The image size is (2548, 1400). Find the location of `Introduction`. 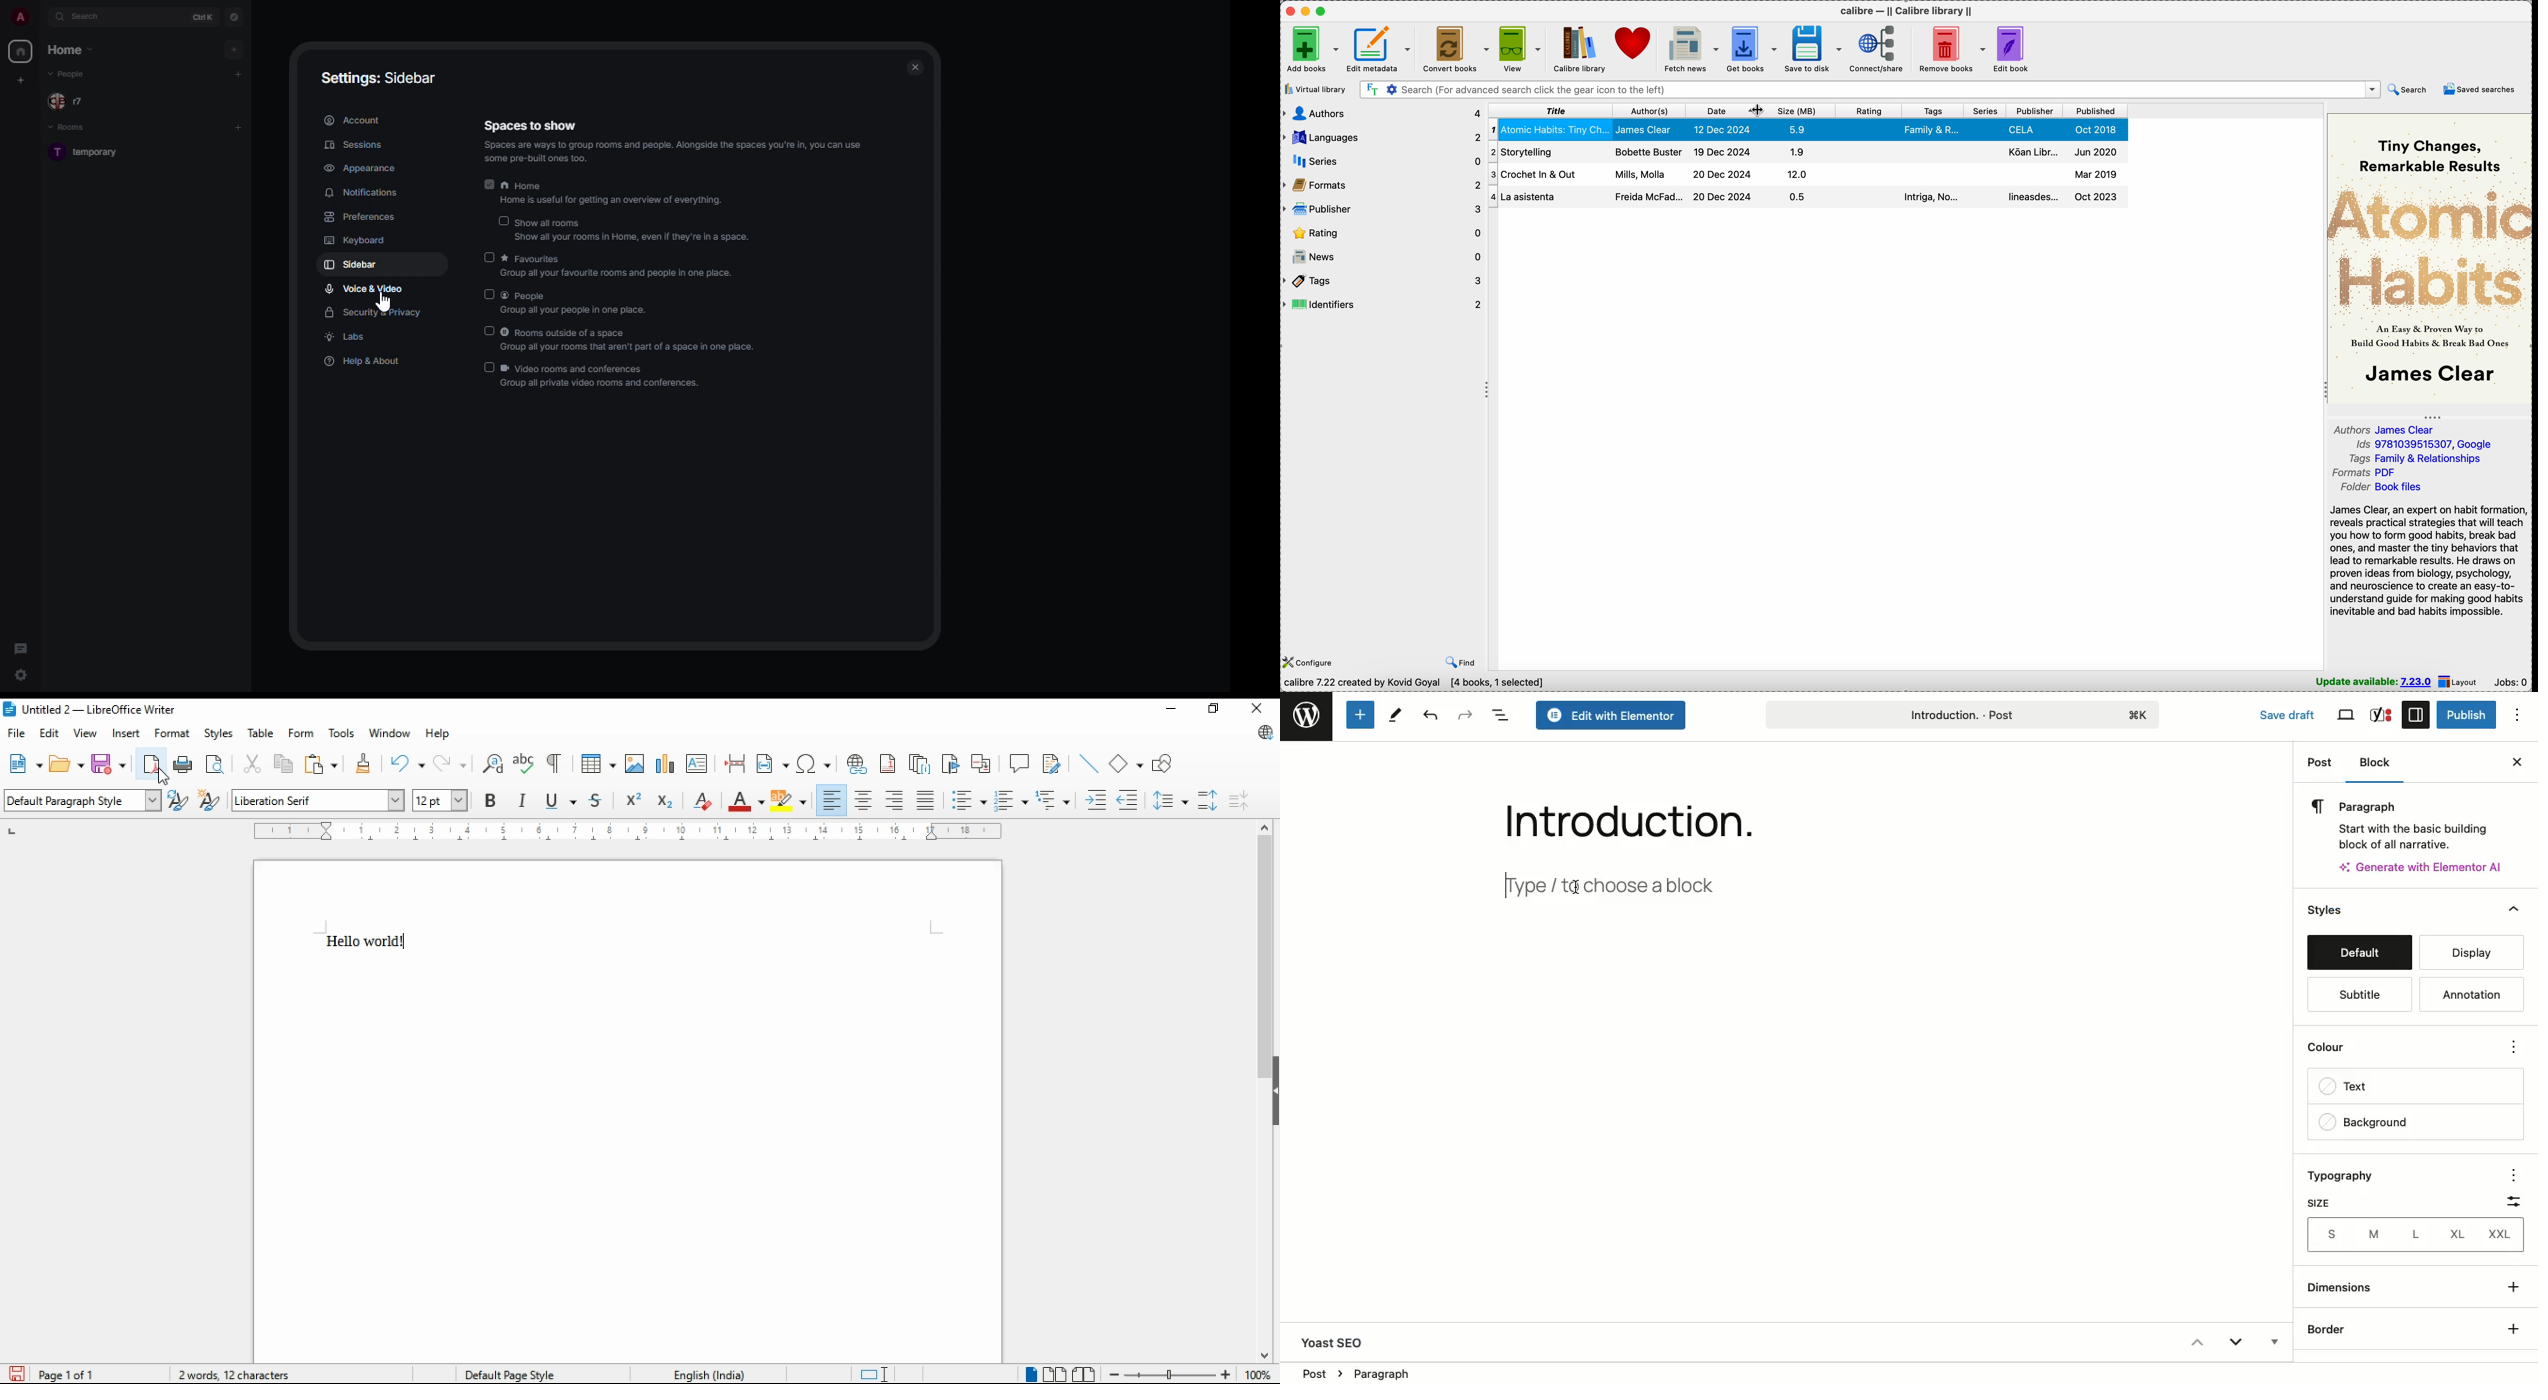

Introduction is located at coordinates (1616, 817).